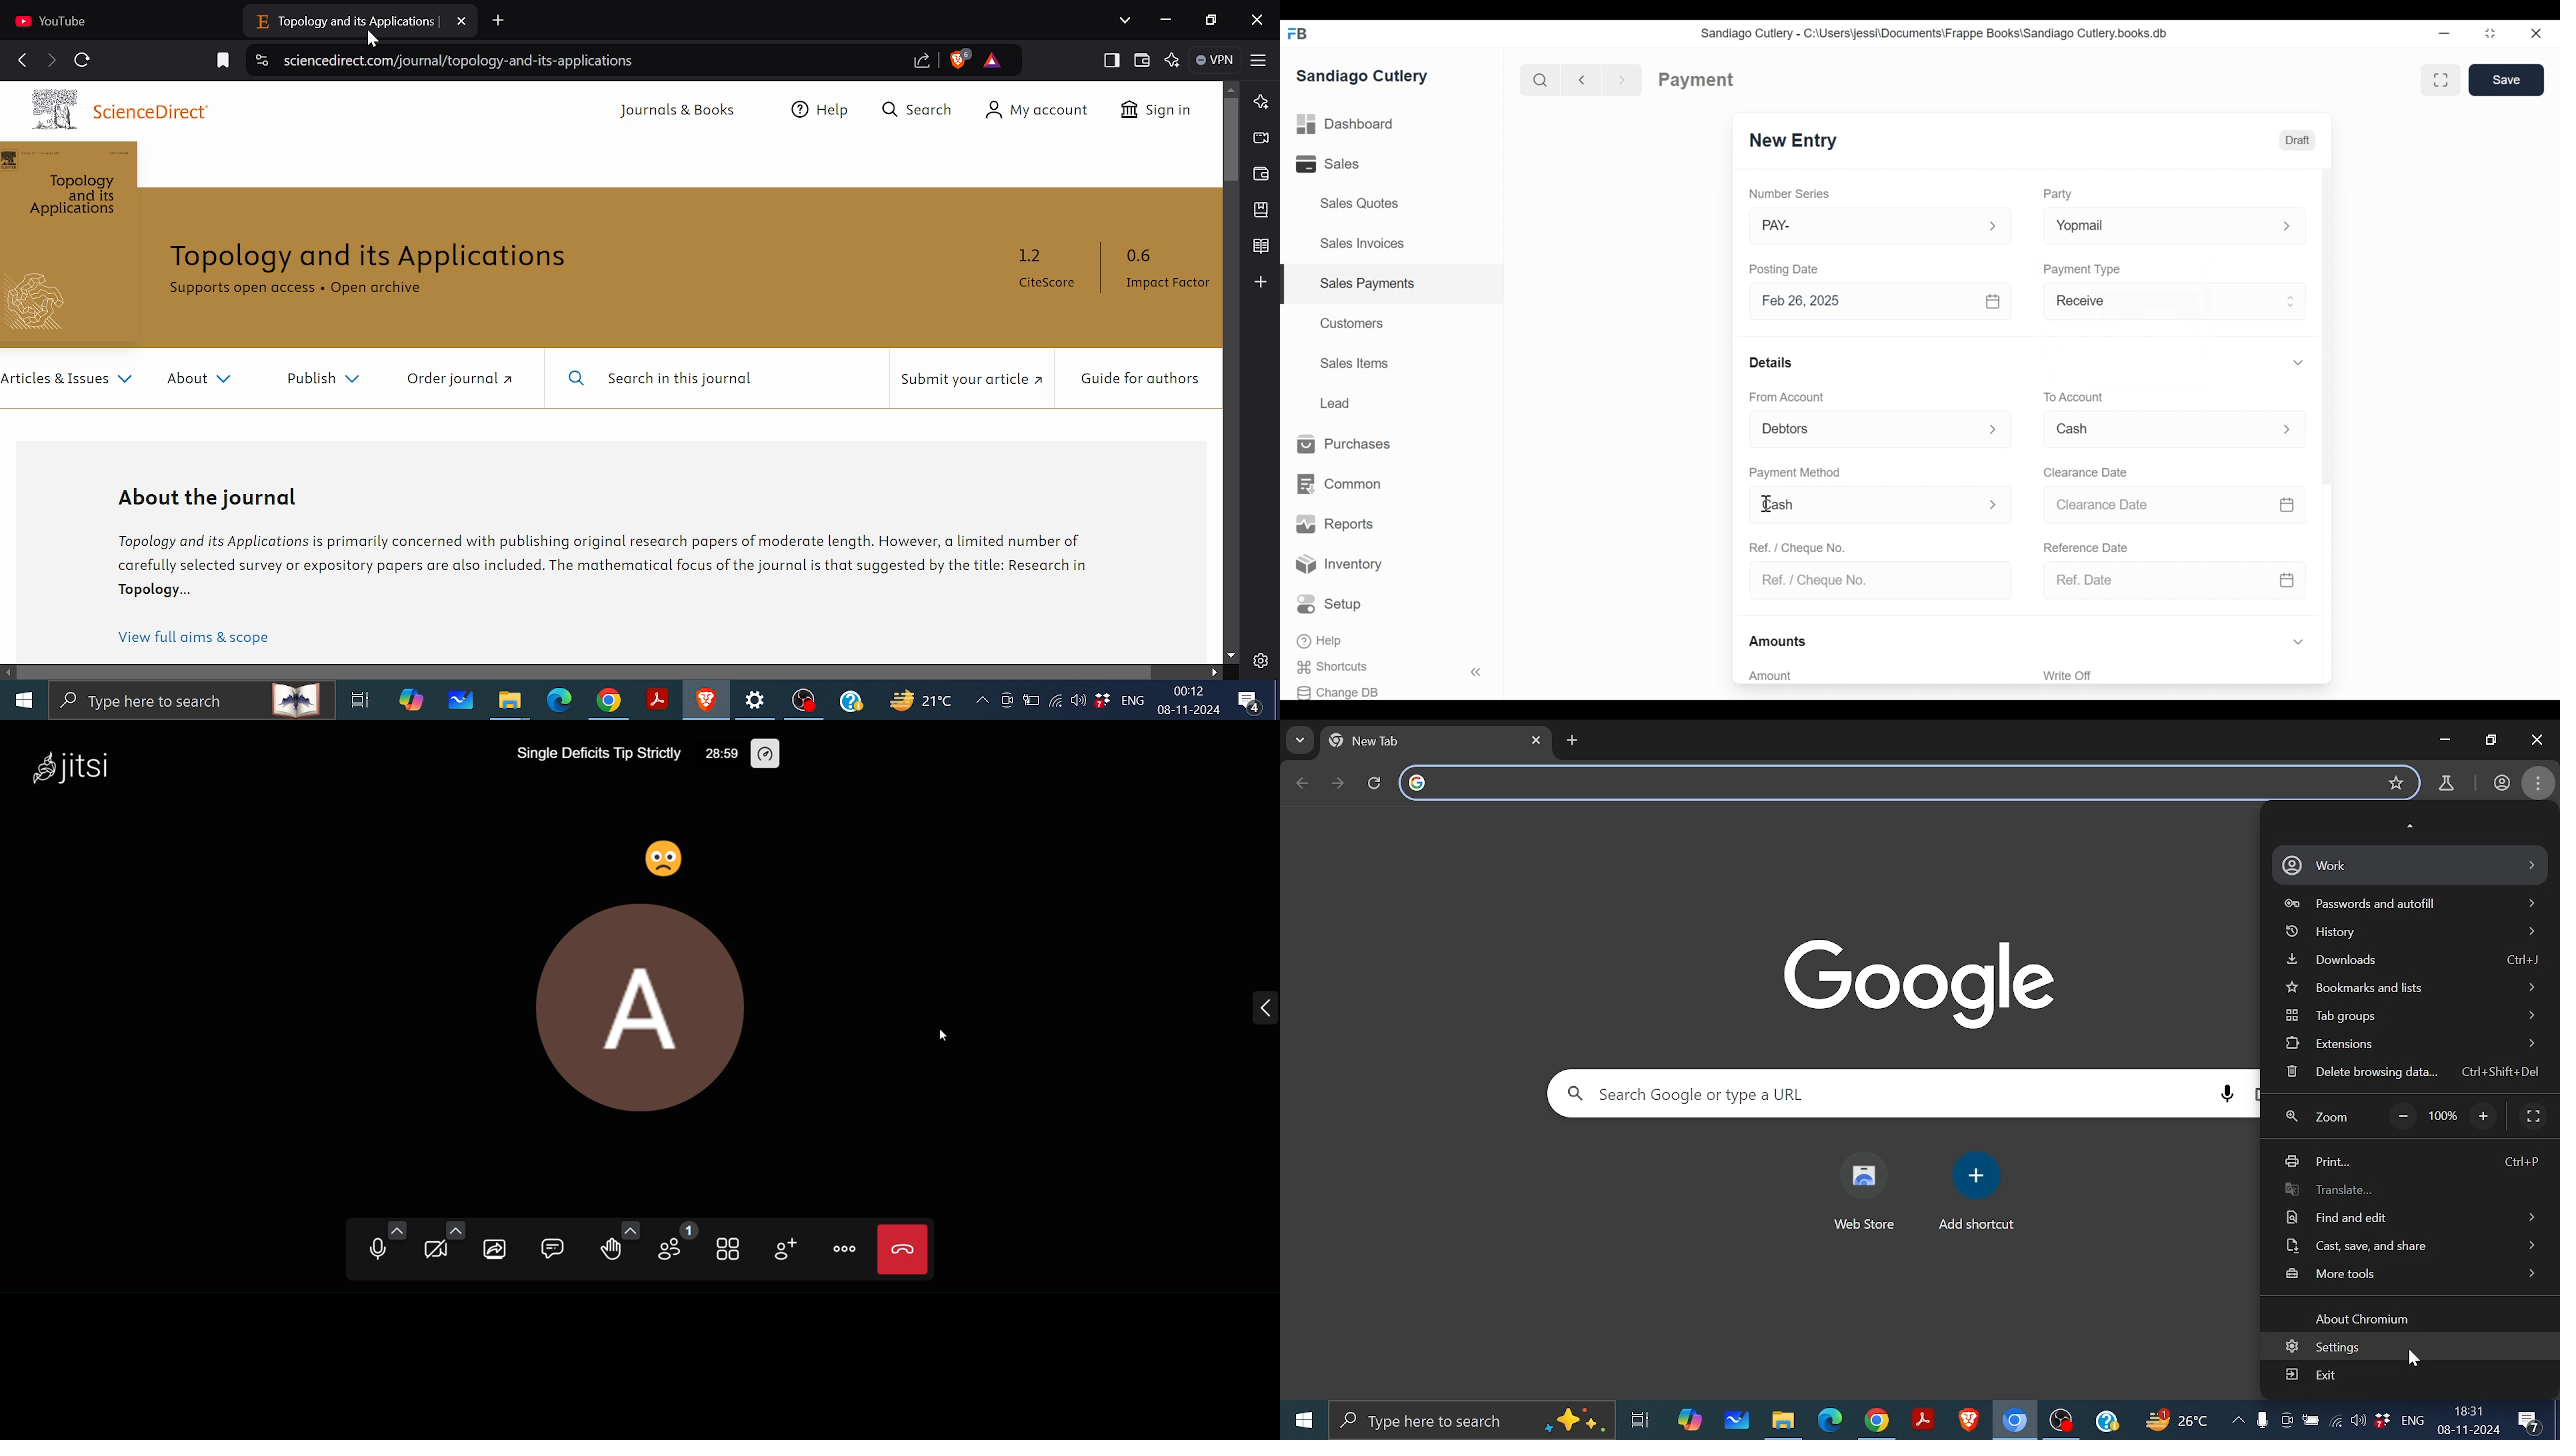 This screenshot has height=1456, width=2576. What do you see at coordinates (2176, 675) in the screenshot?
I see `‘Write Off` at bounding box center [2176, 675].